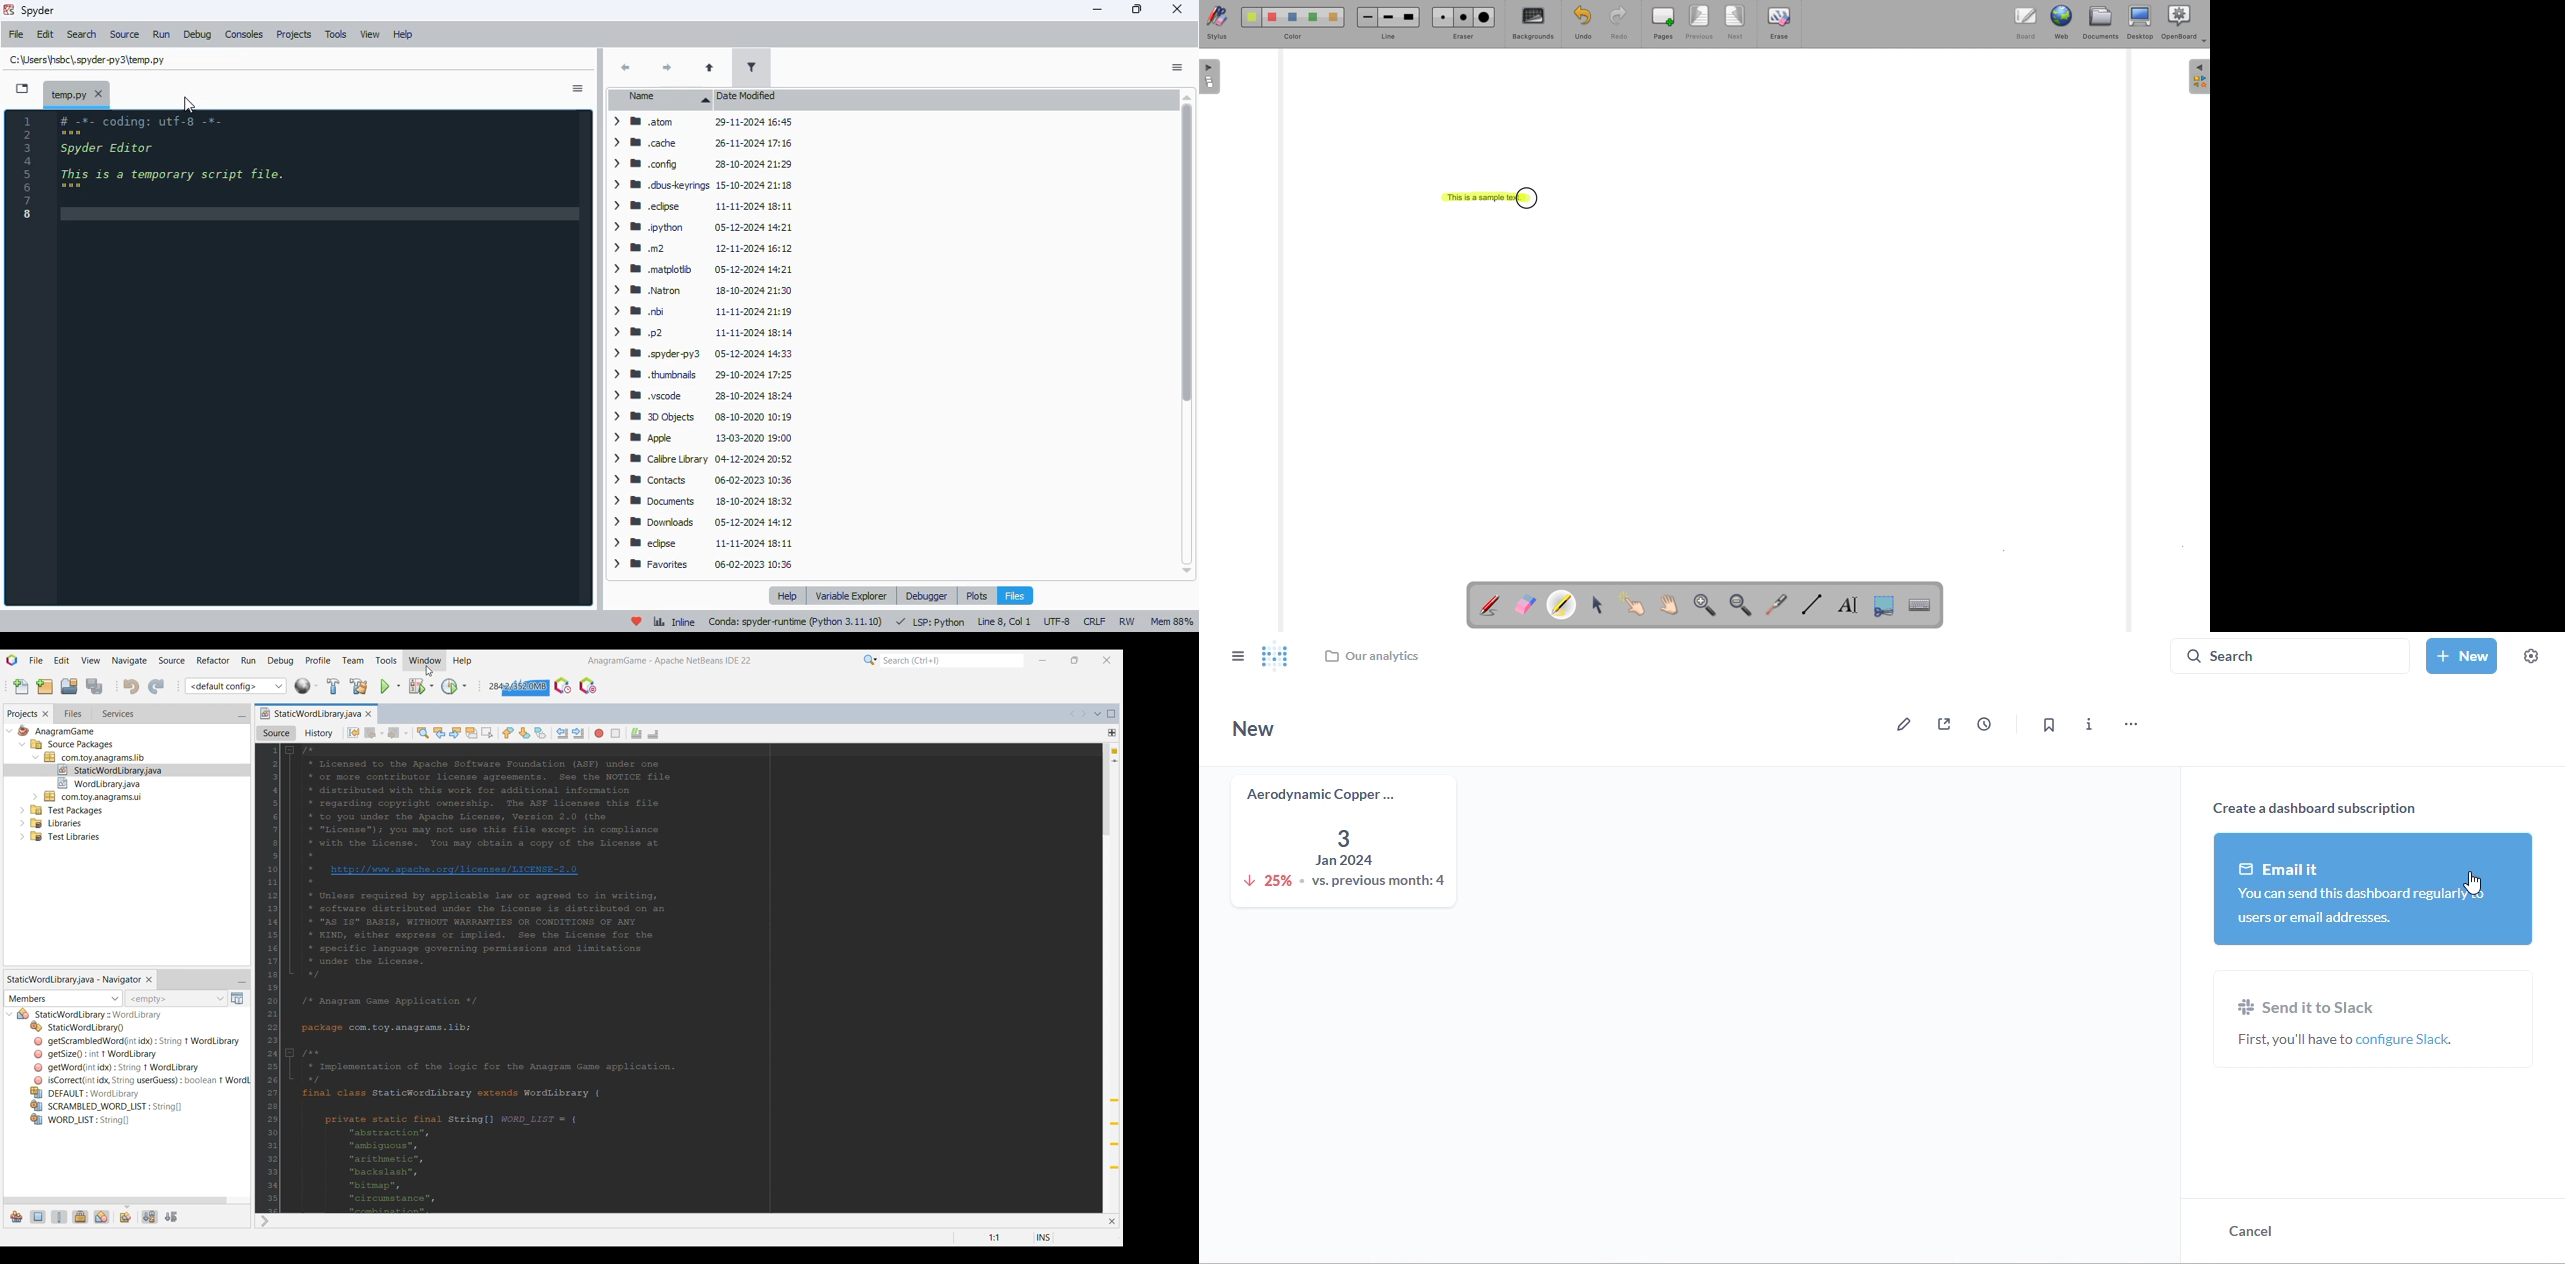 The image size is (2576, 1288). I want to click on help, so click(403, 35).